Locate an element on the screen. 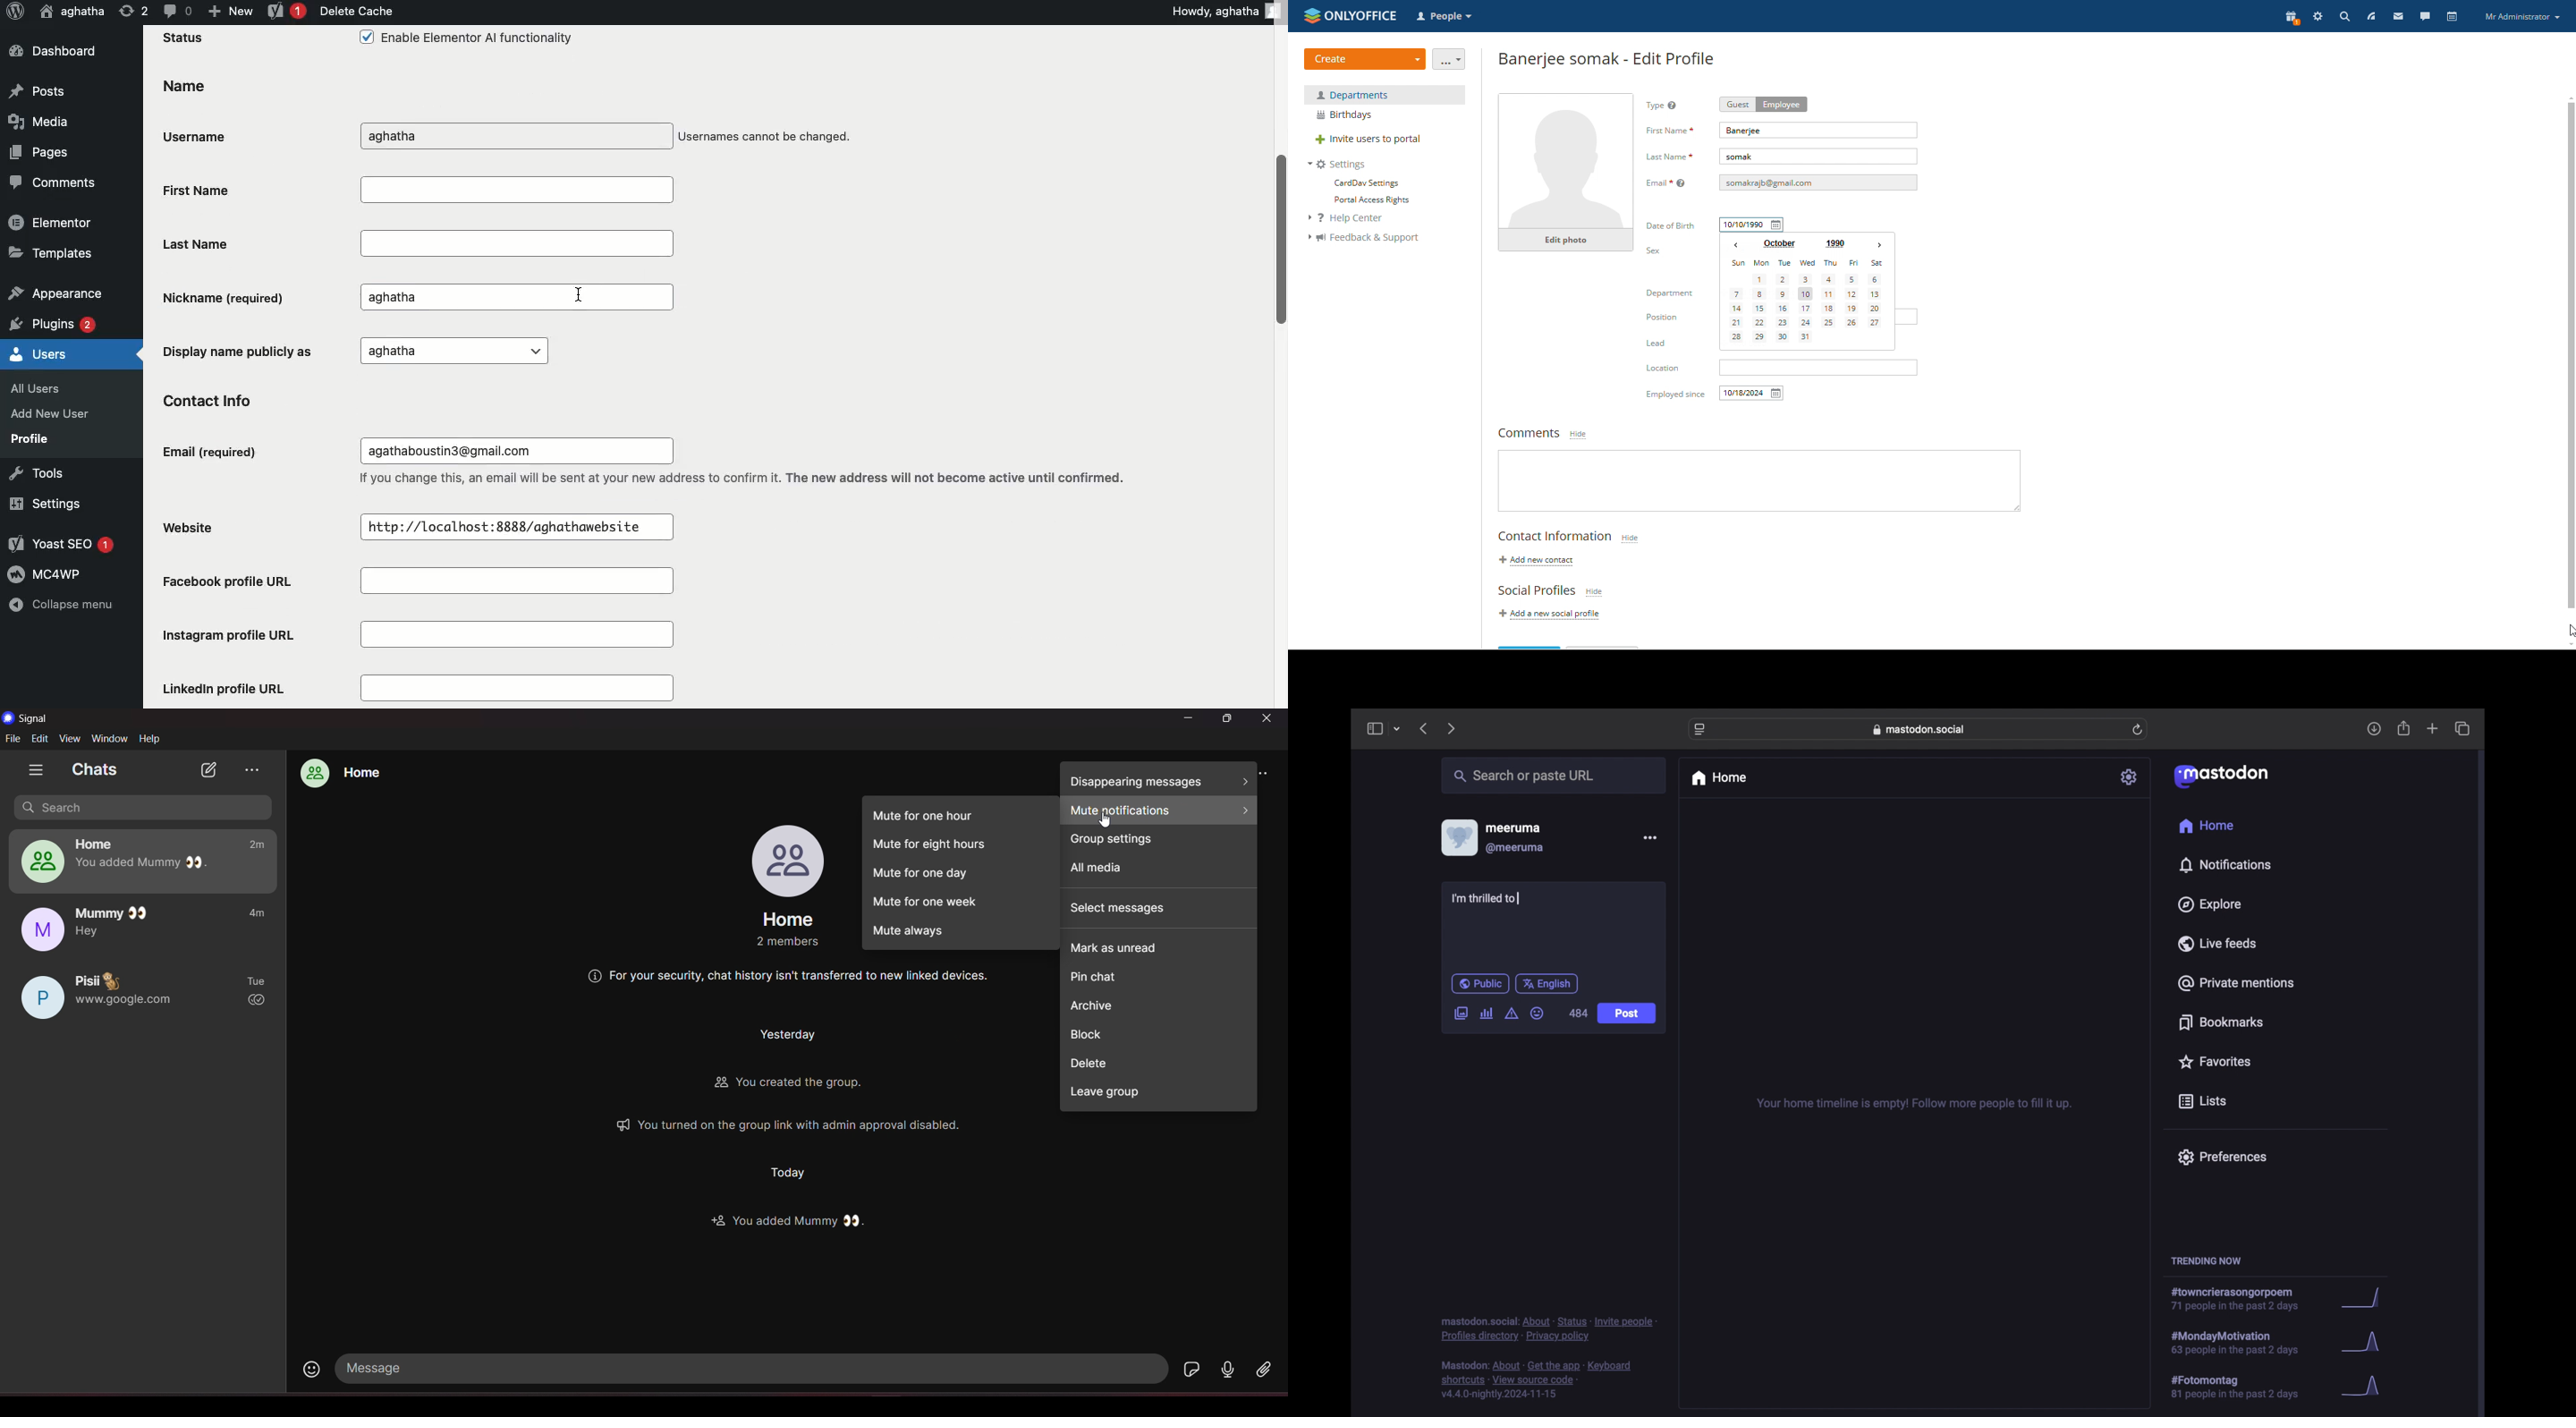  employee is located at coordinates (1782, 104).